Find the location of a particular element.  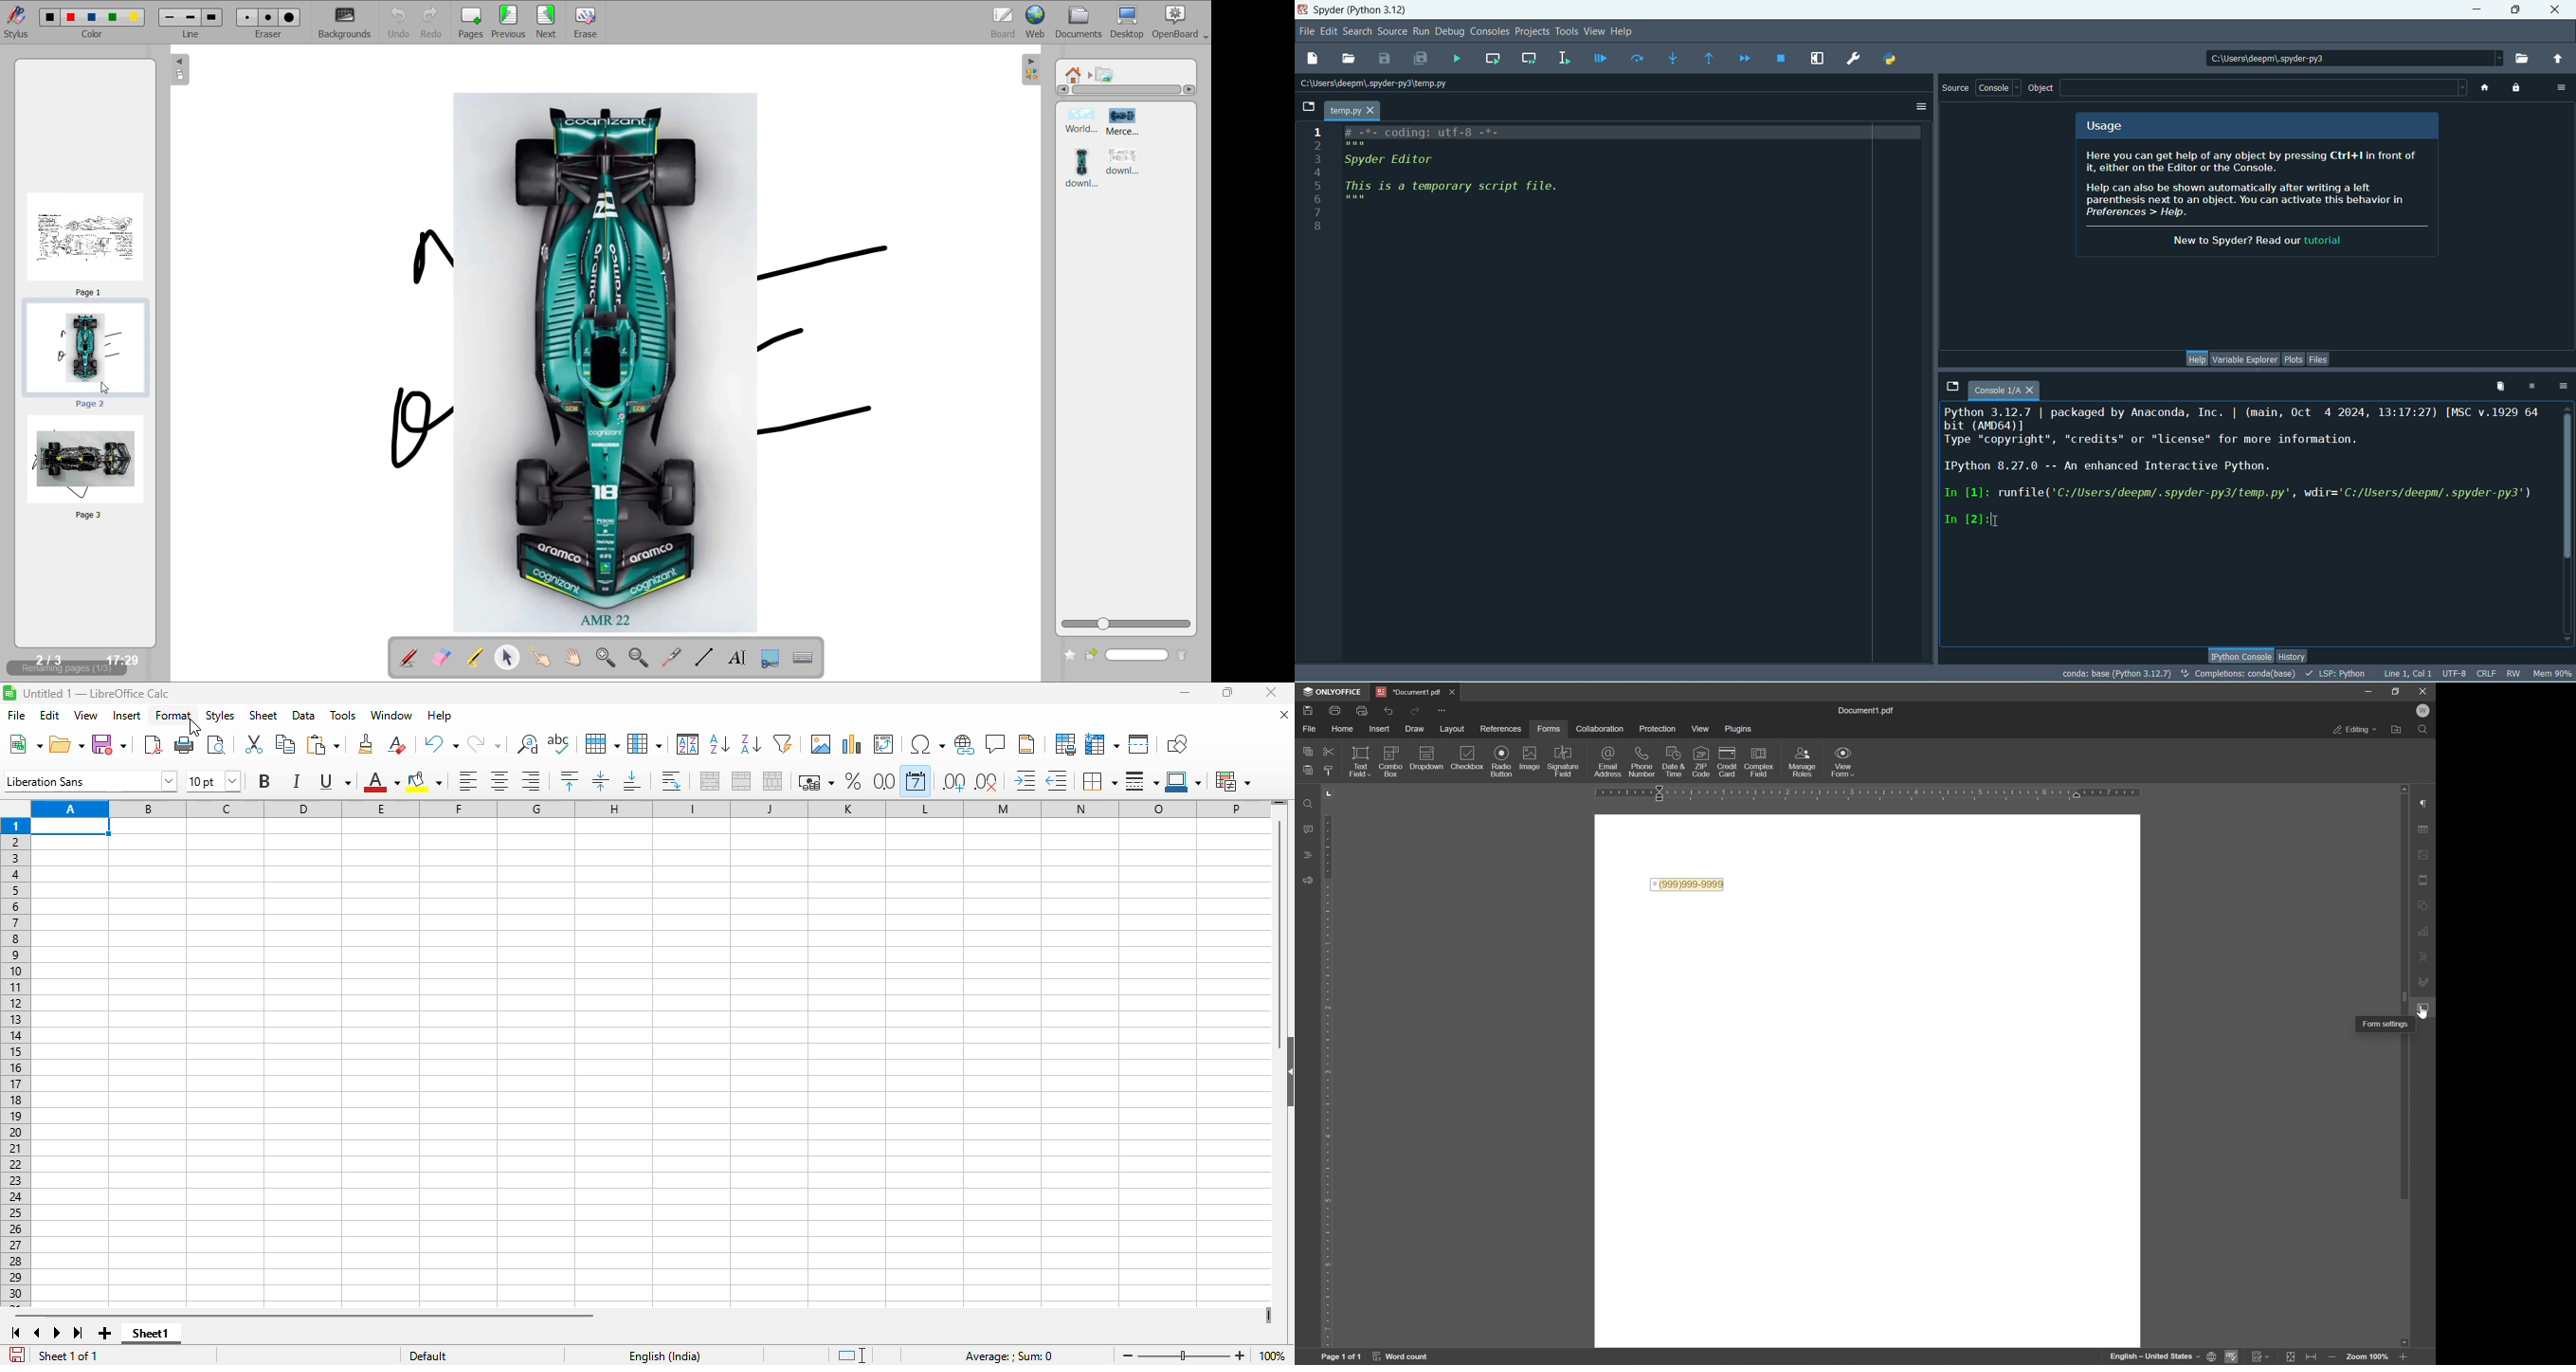

find is located at coordinates (1304, 804).